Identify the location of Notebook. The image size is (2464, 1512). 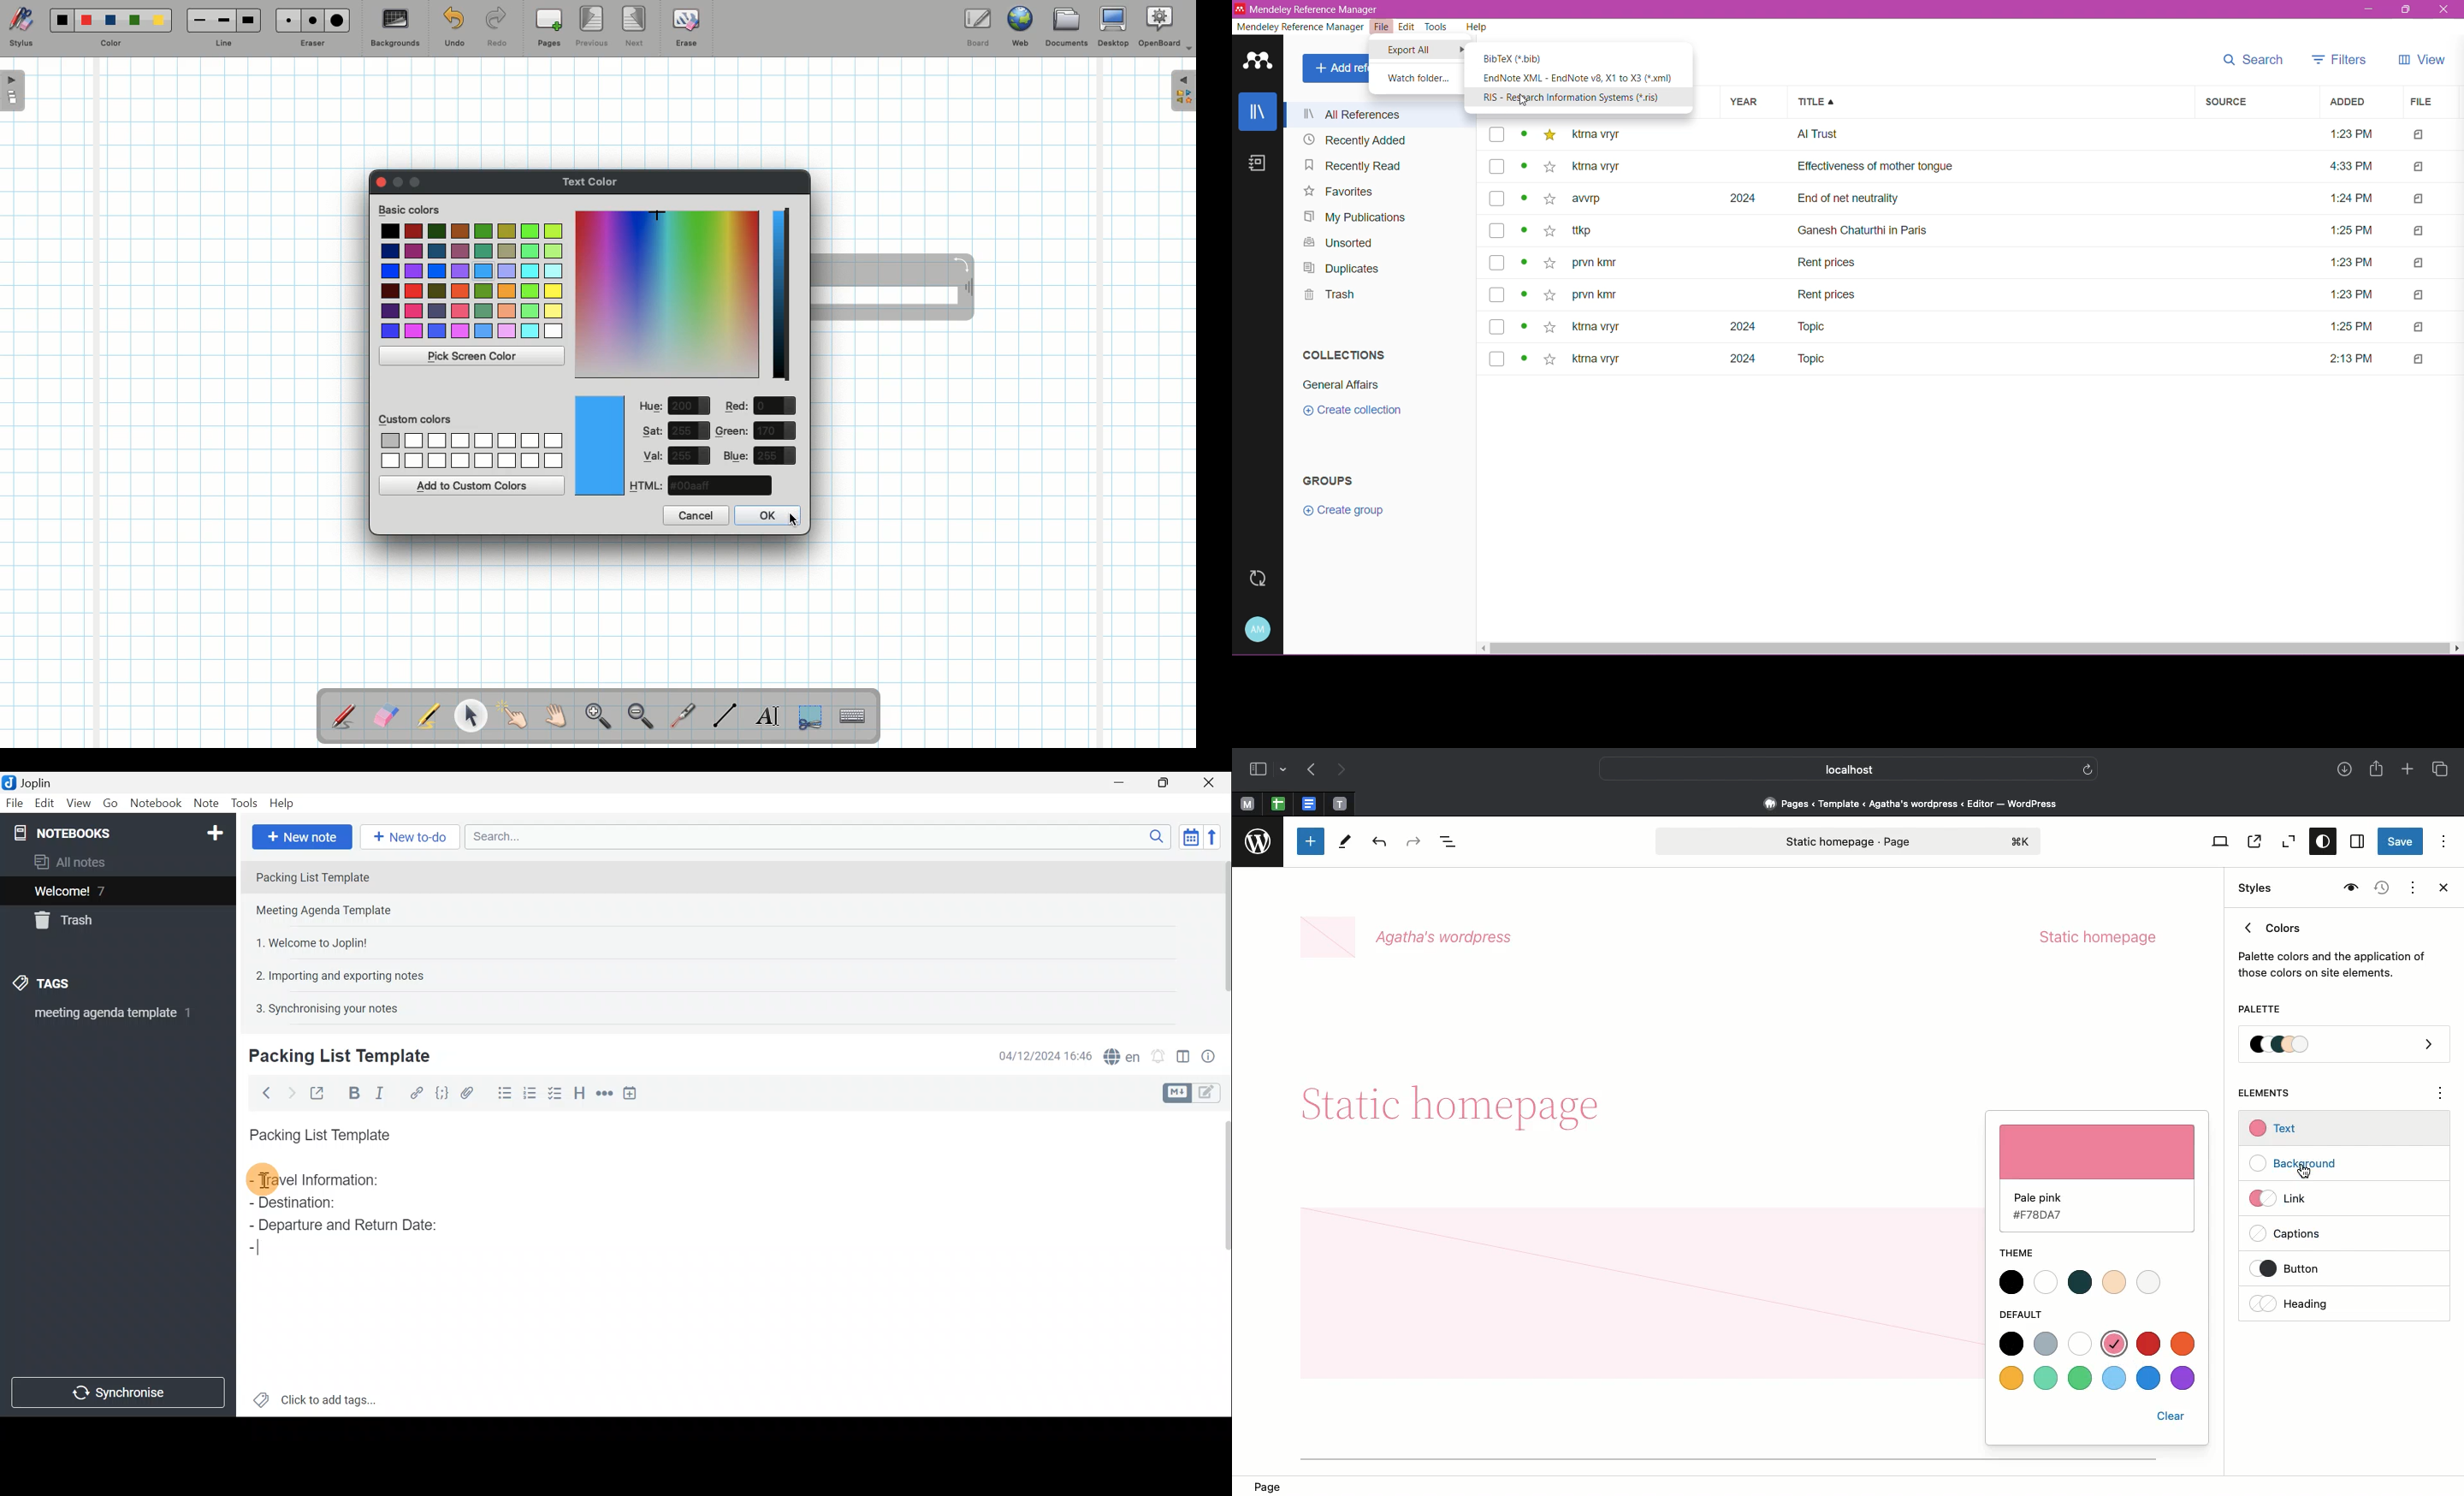
(116, 831).